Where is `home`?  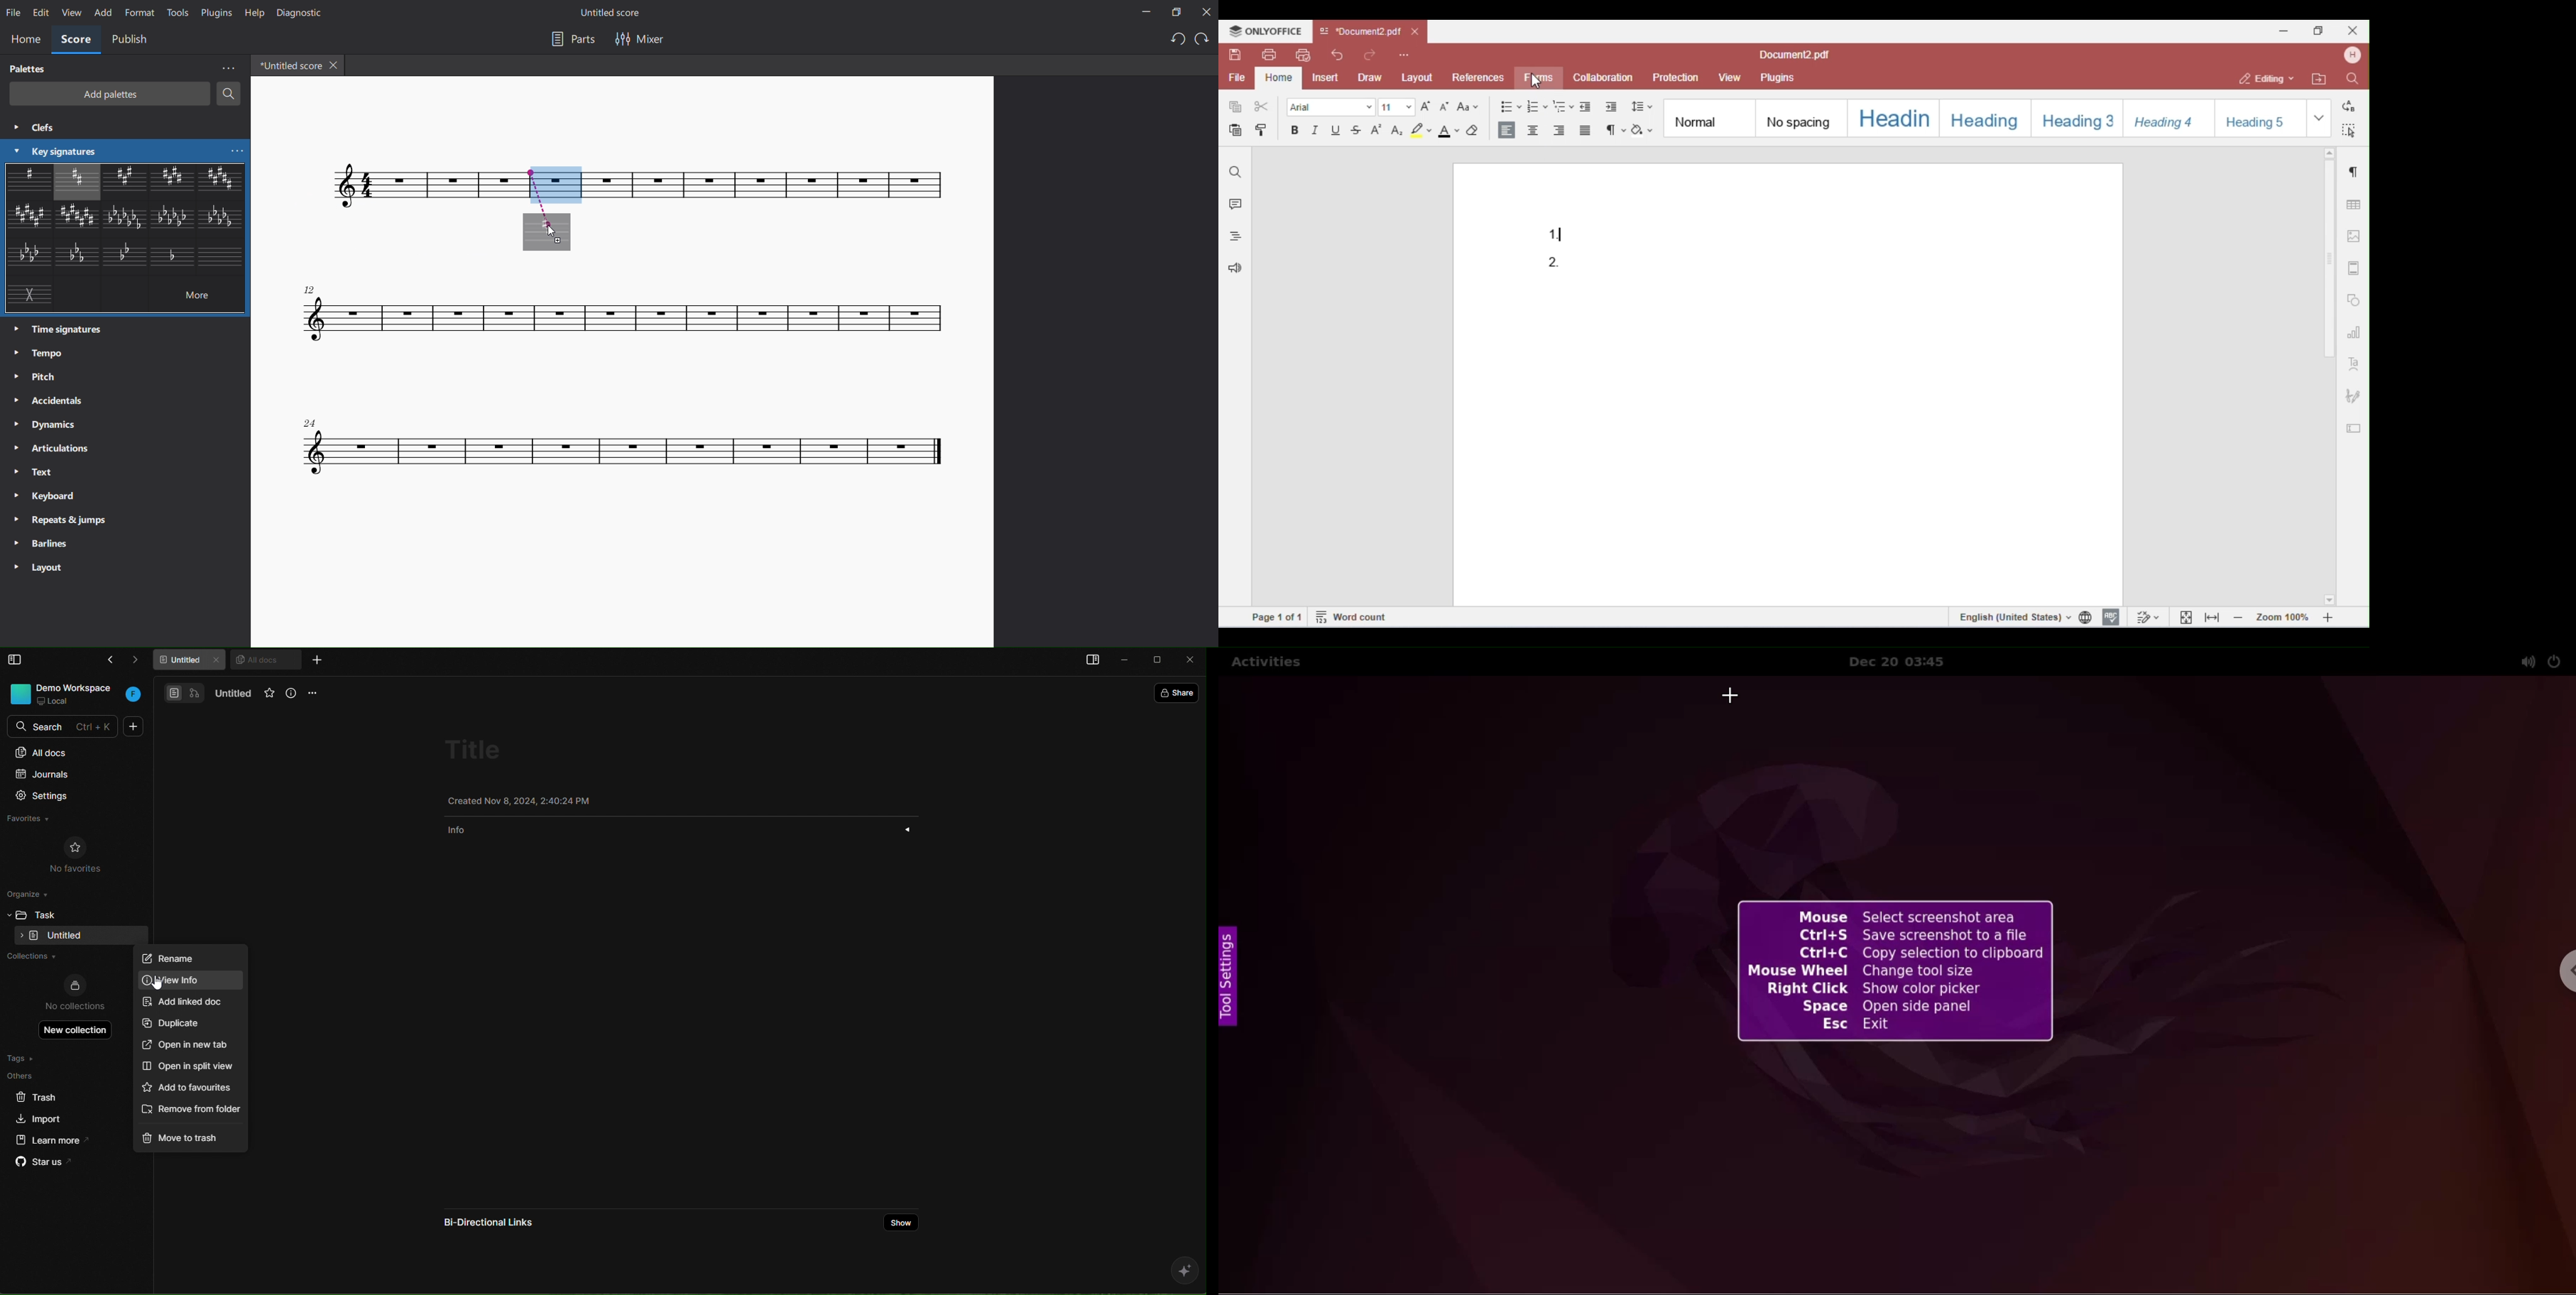
home is located at coordinates (24, 39).